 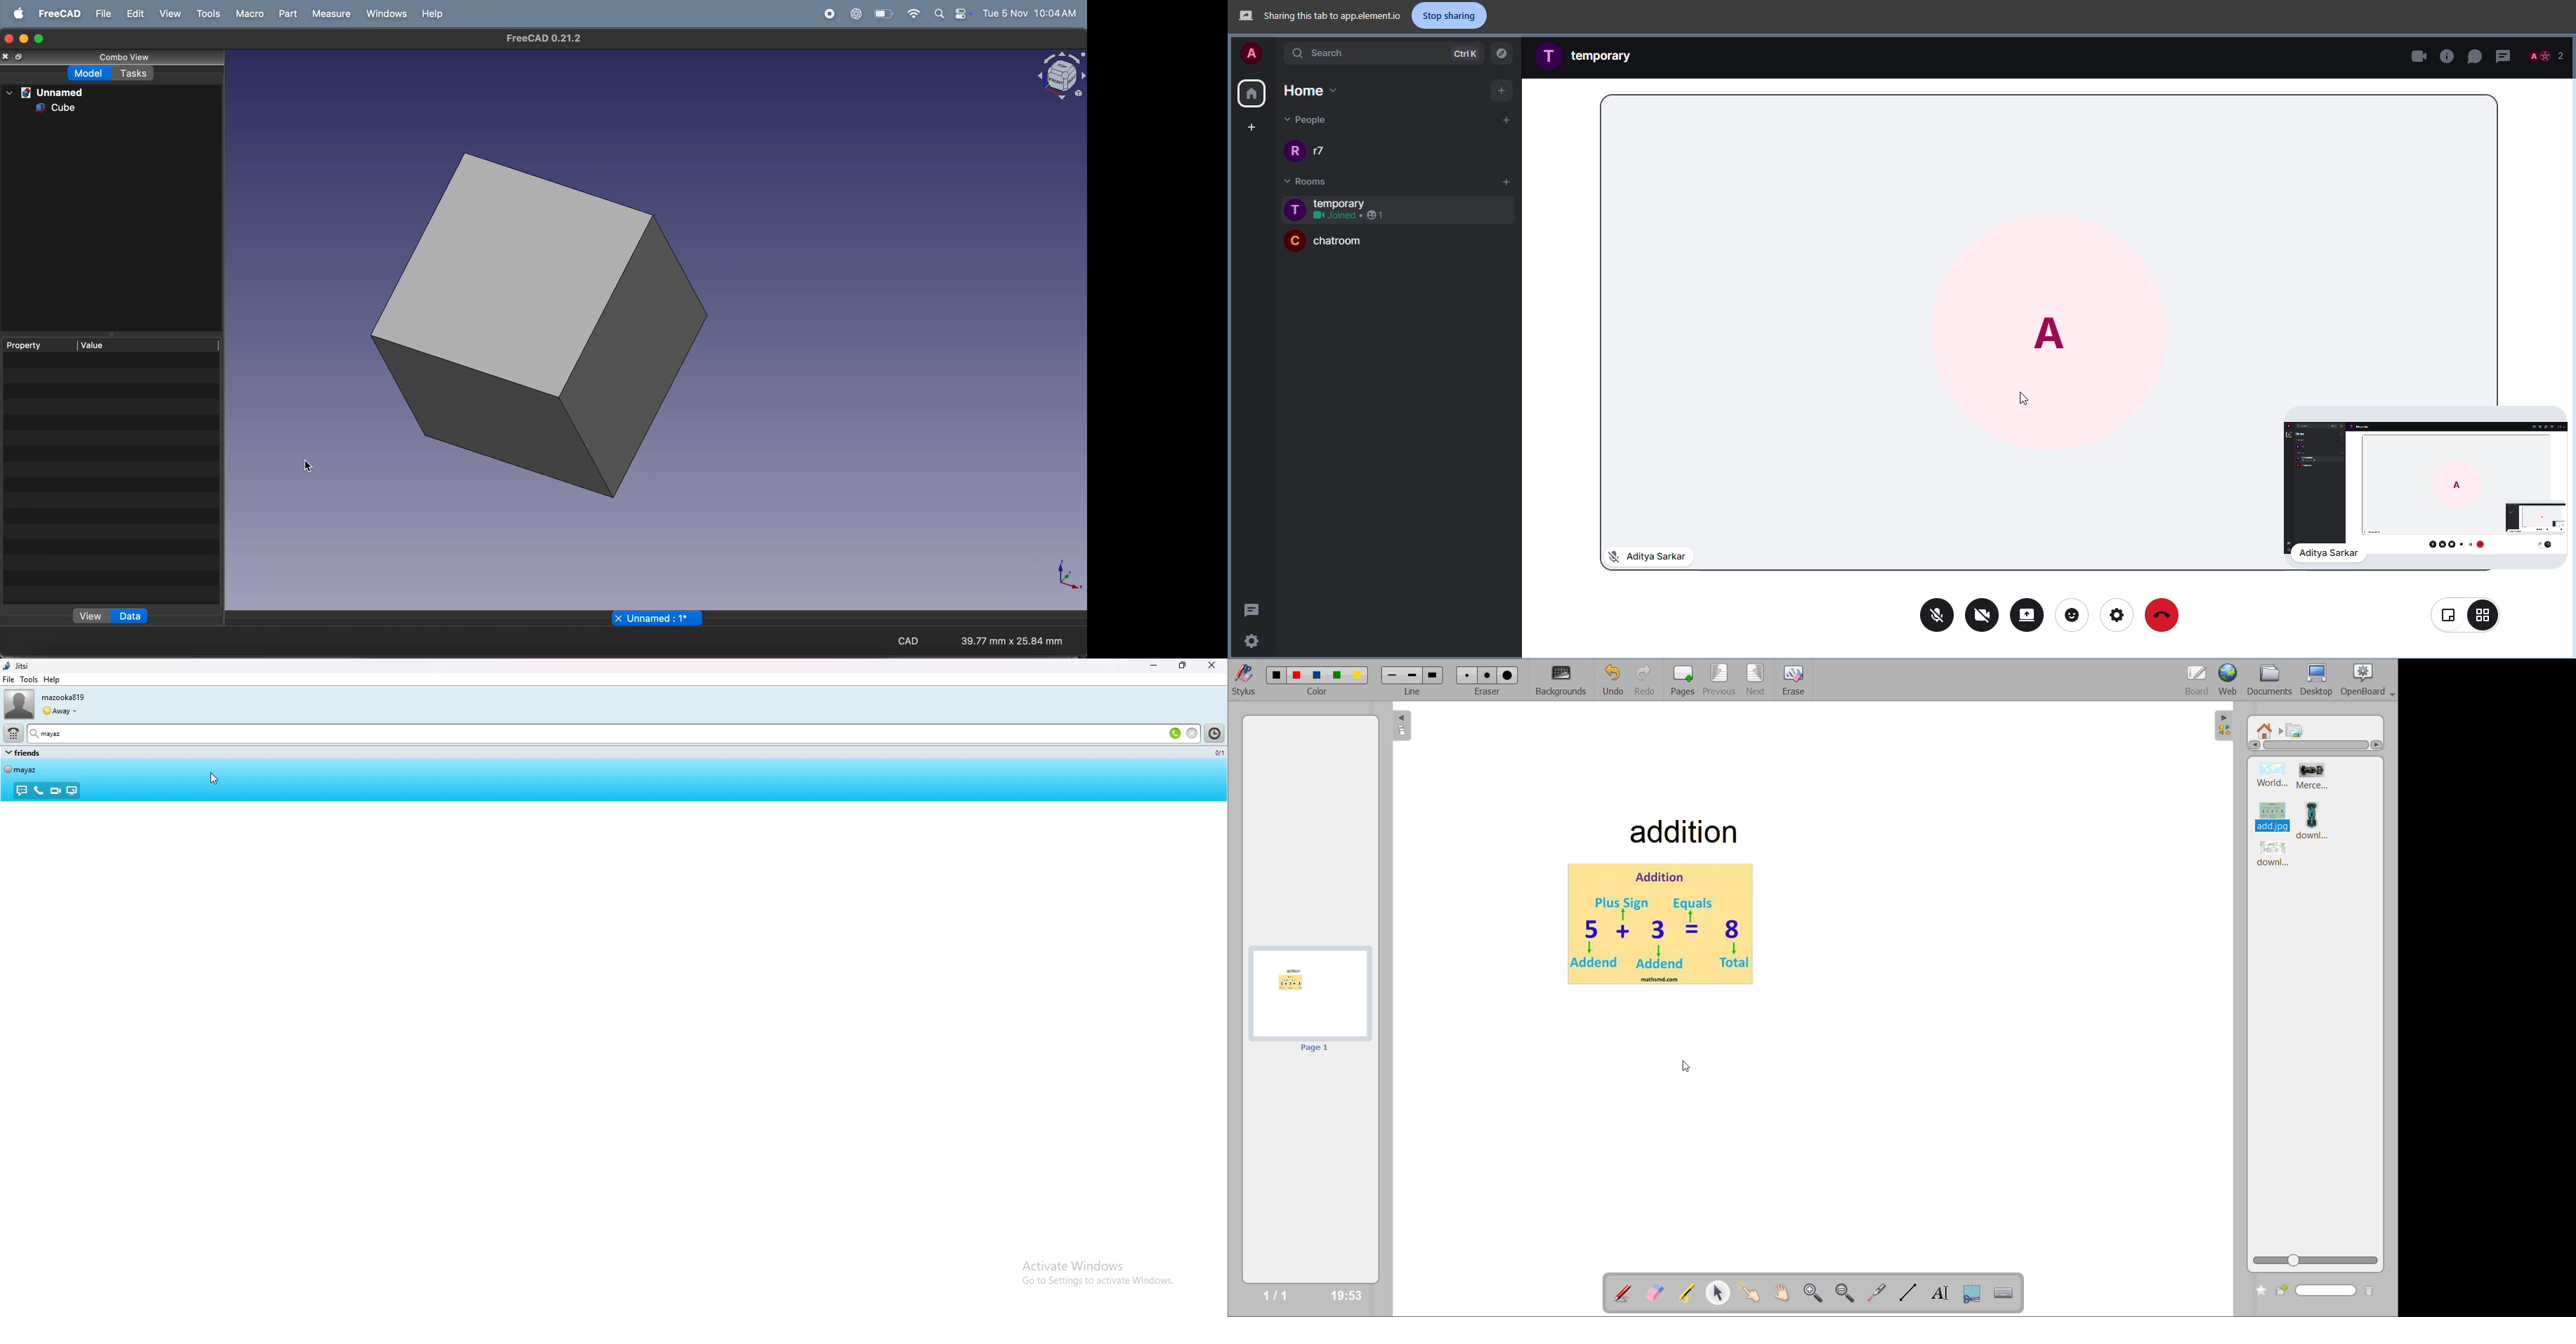 What do you see at coordinates (963, 15) in the screenshot?
I see `battery` at bounding box center [963, 15].